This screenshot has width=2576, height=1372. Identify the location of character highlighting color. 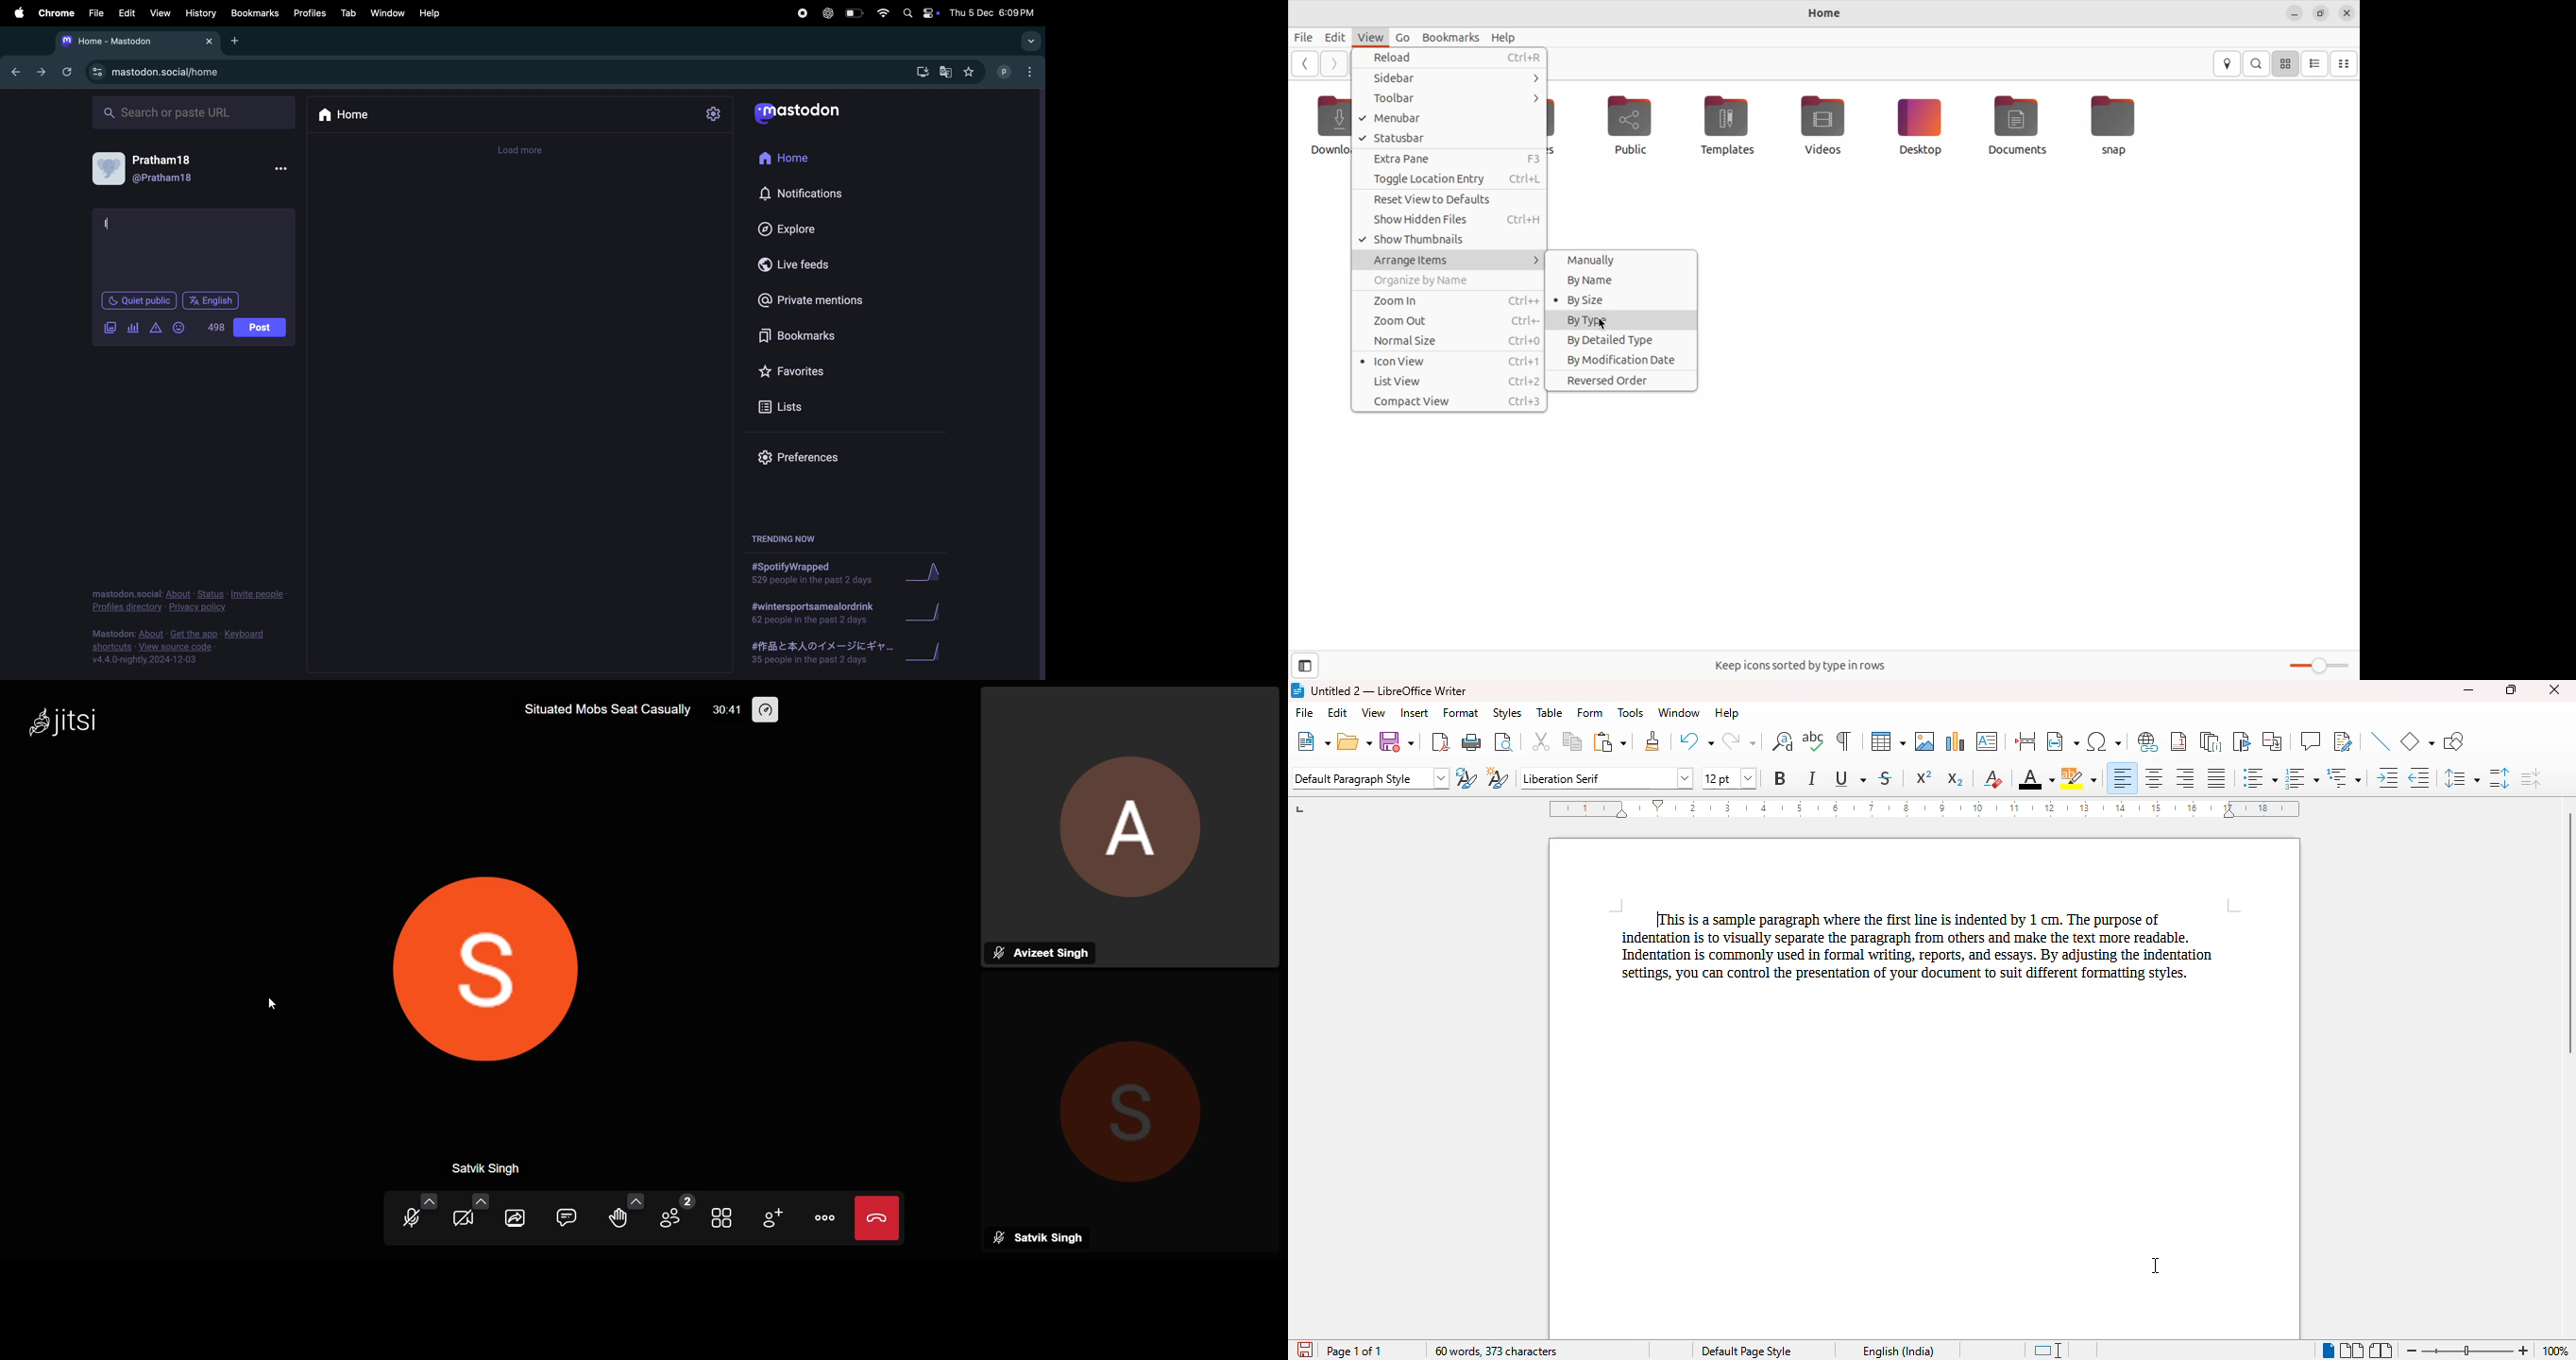
(2077, 778).